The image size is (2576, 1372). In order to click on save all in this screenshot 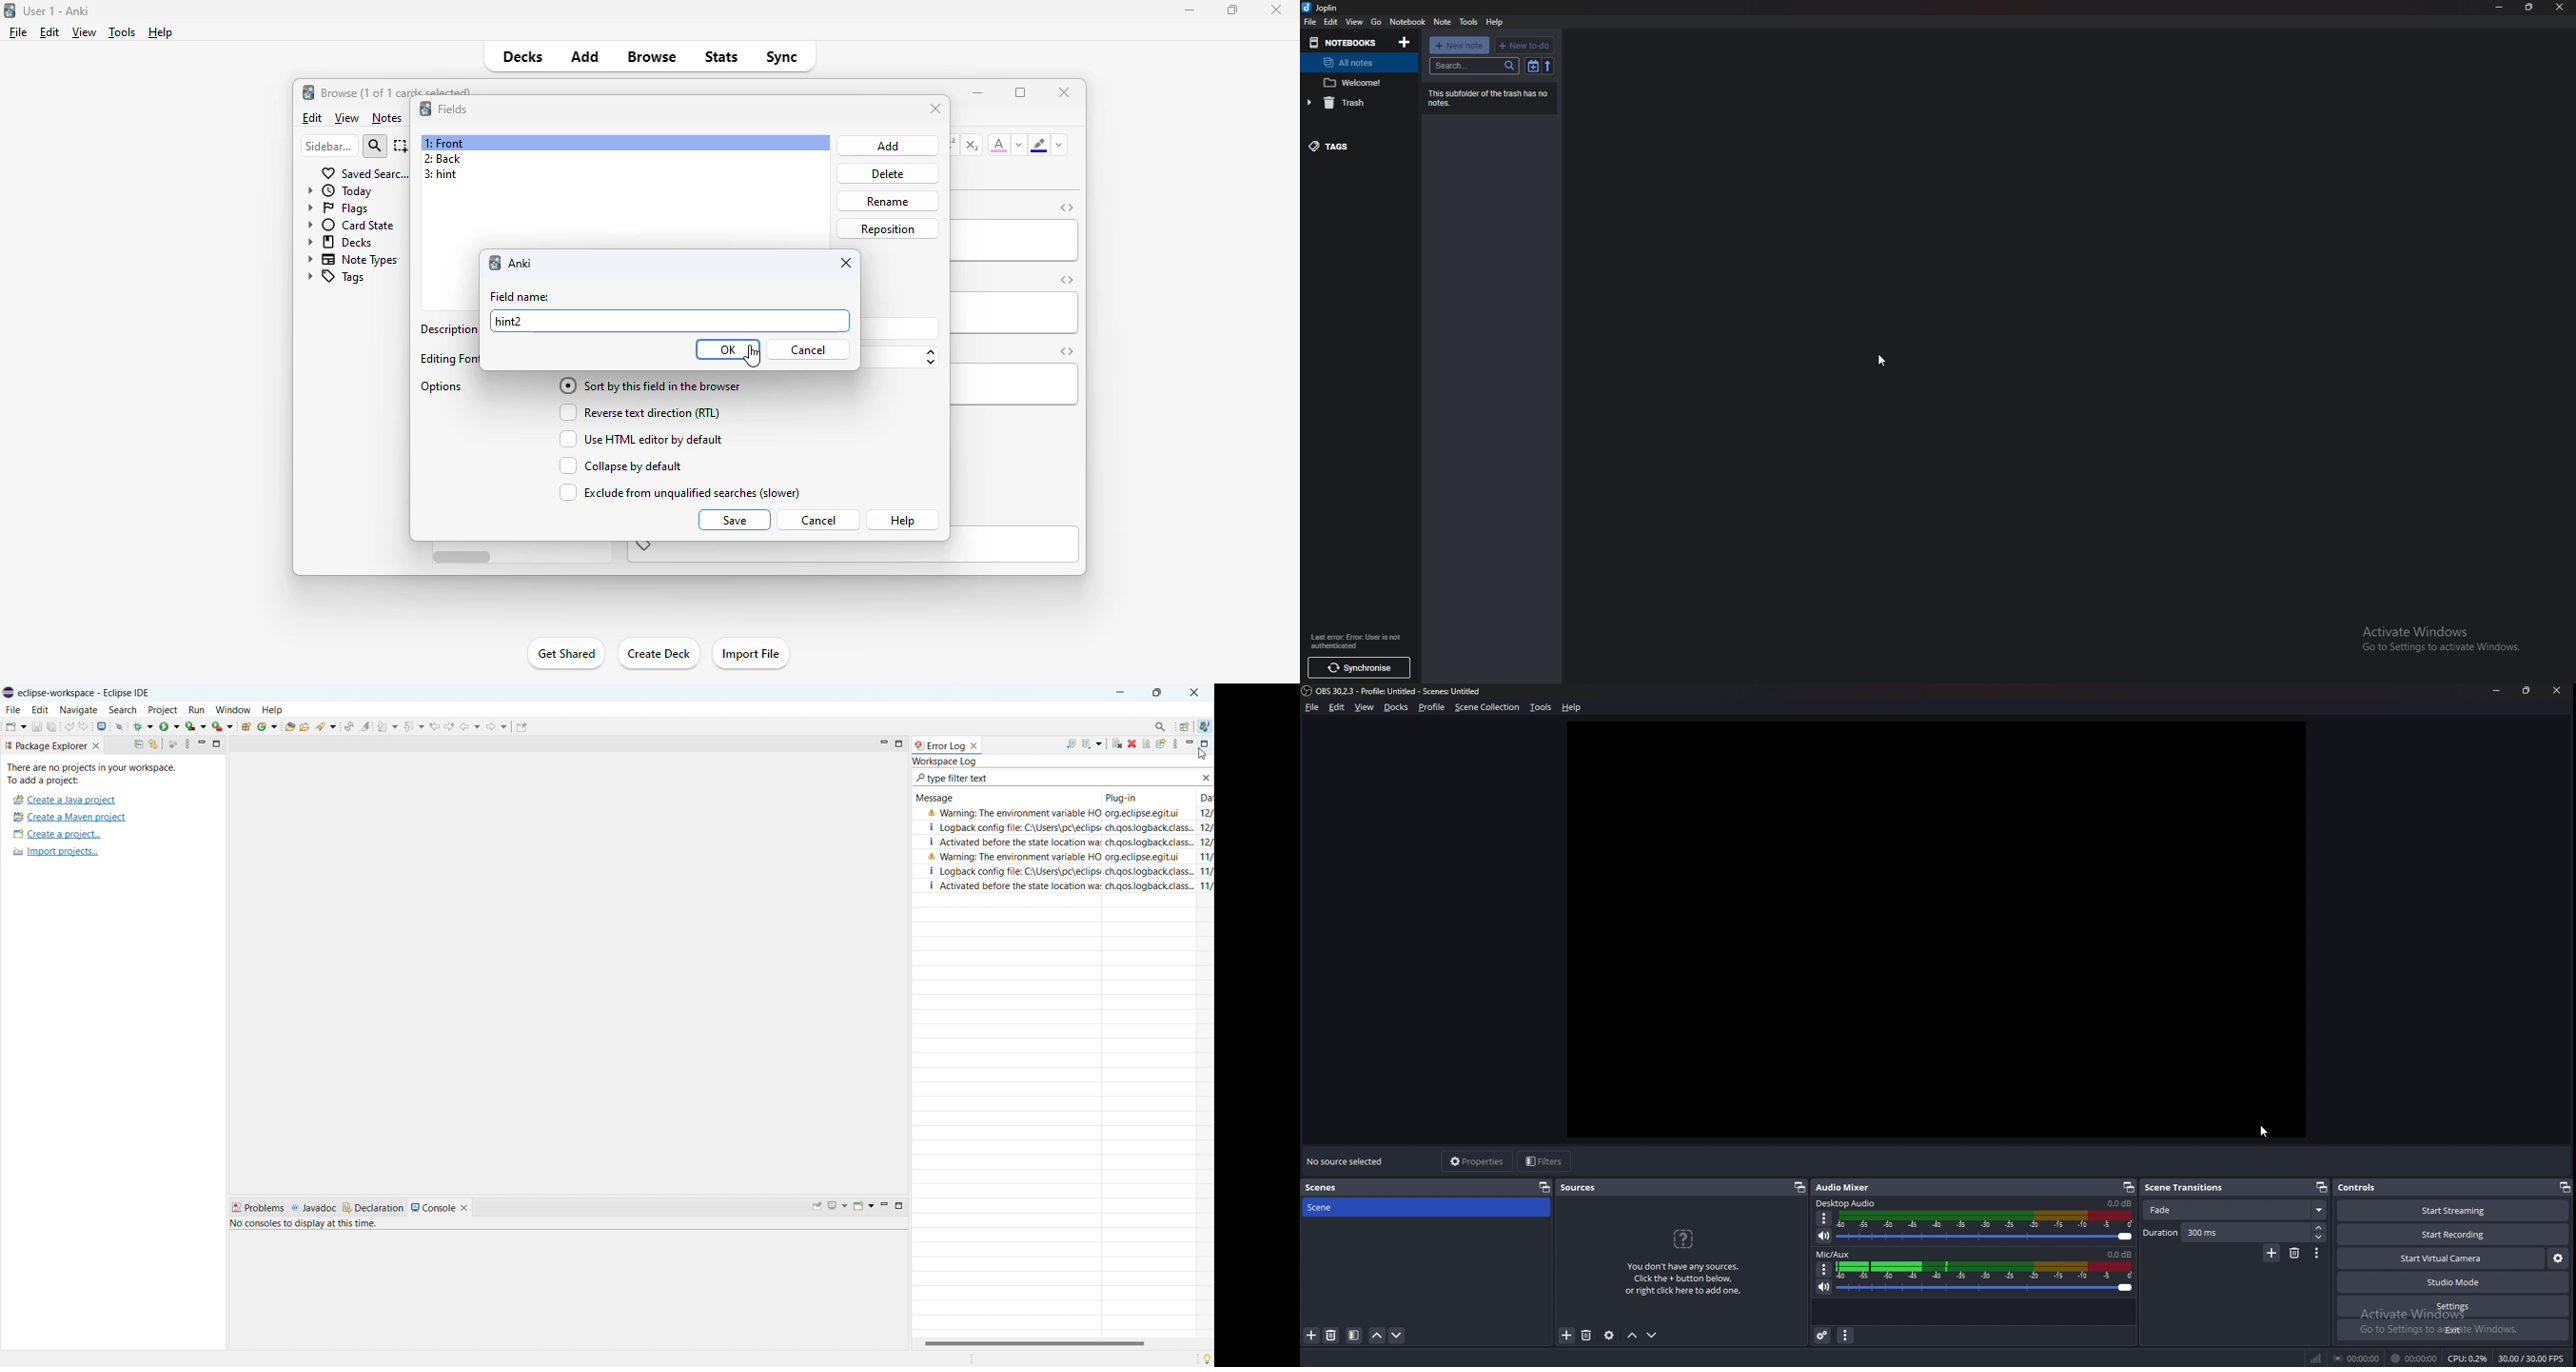, I will do `click(52, 727)`.